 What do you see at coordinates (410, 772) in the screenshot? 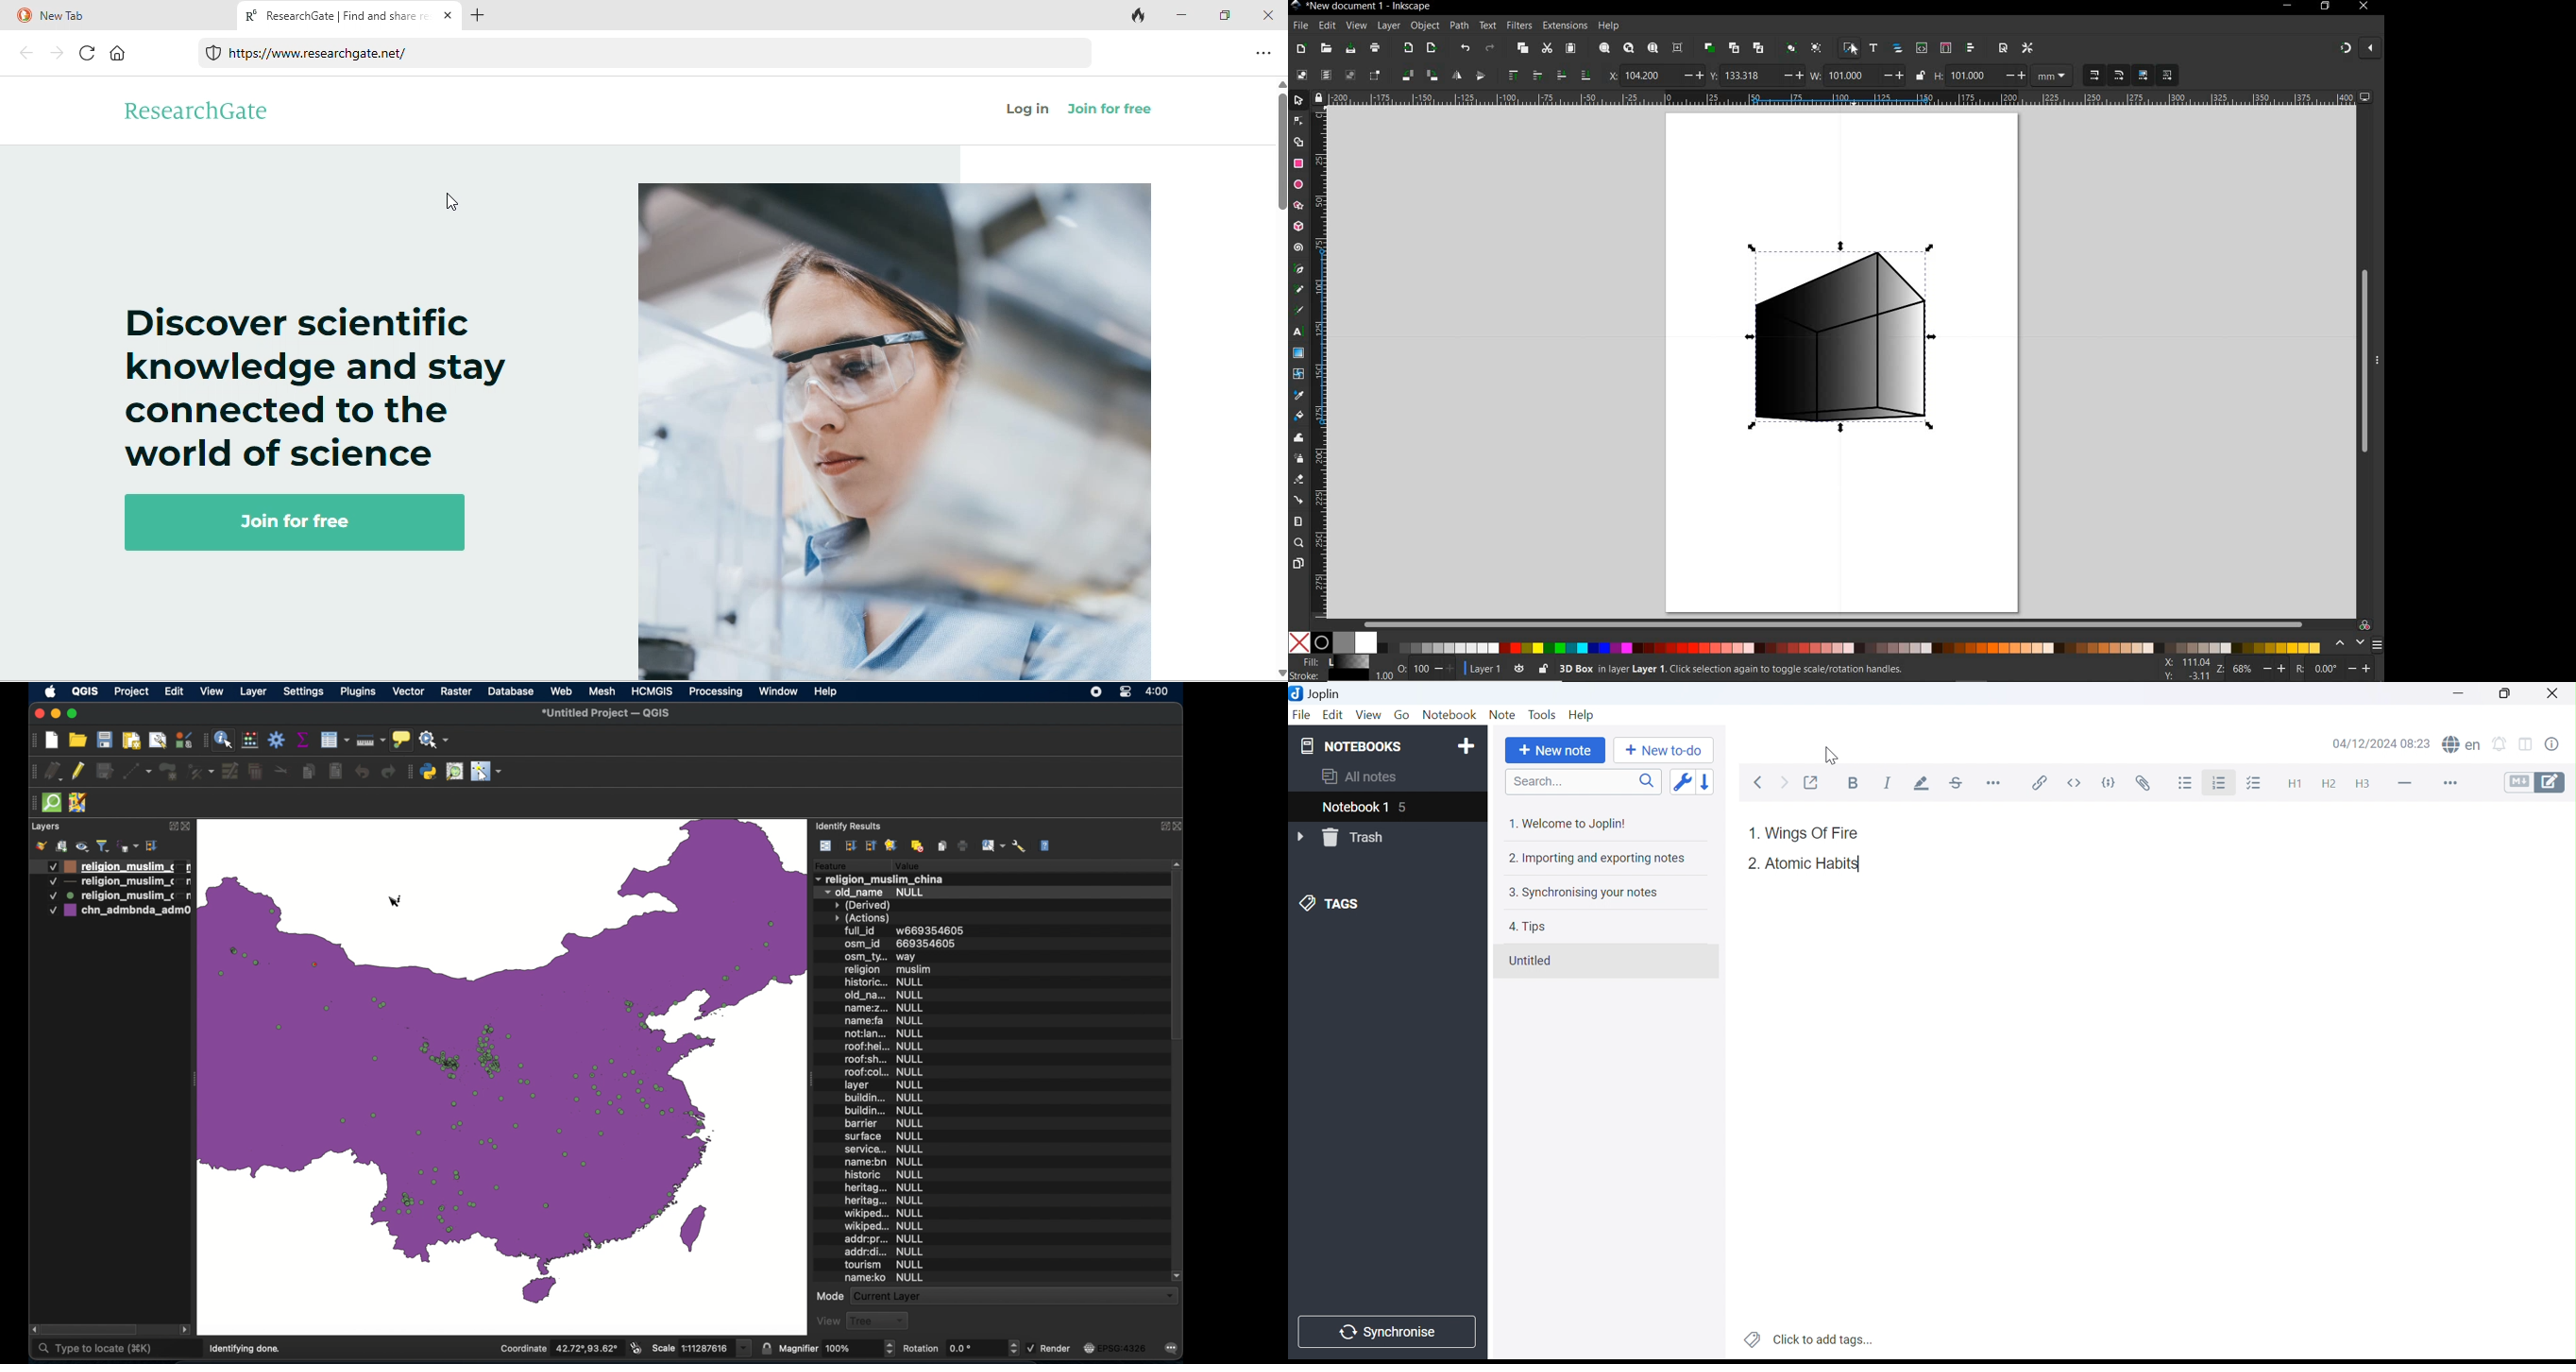
I see `plugins toolbar` at bounding box center [410, 772].